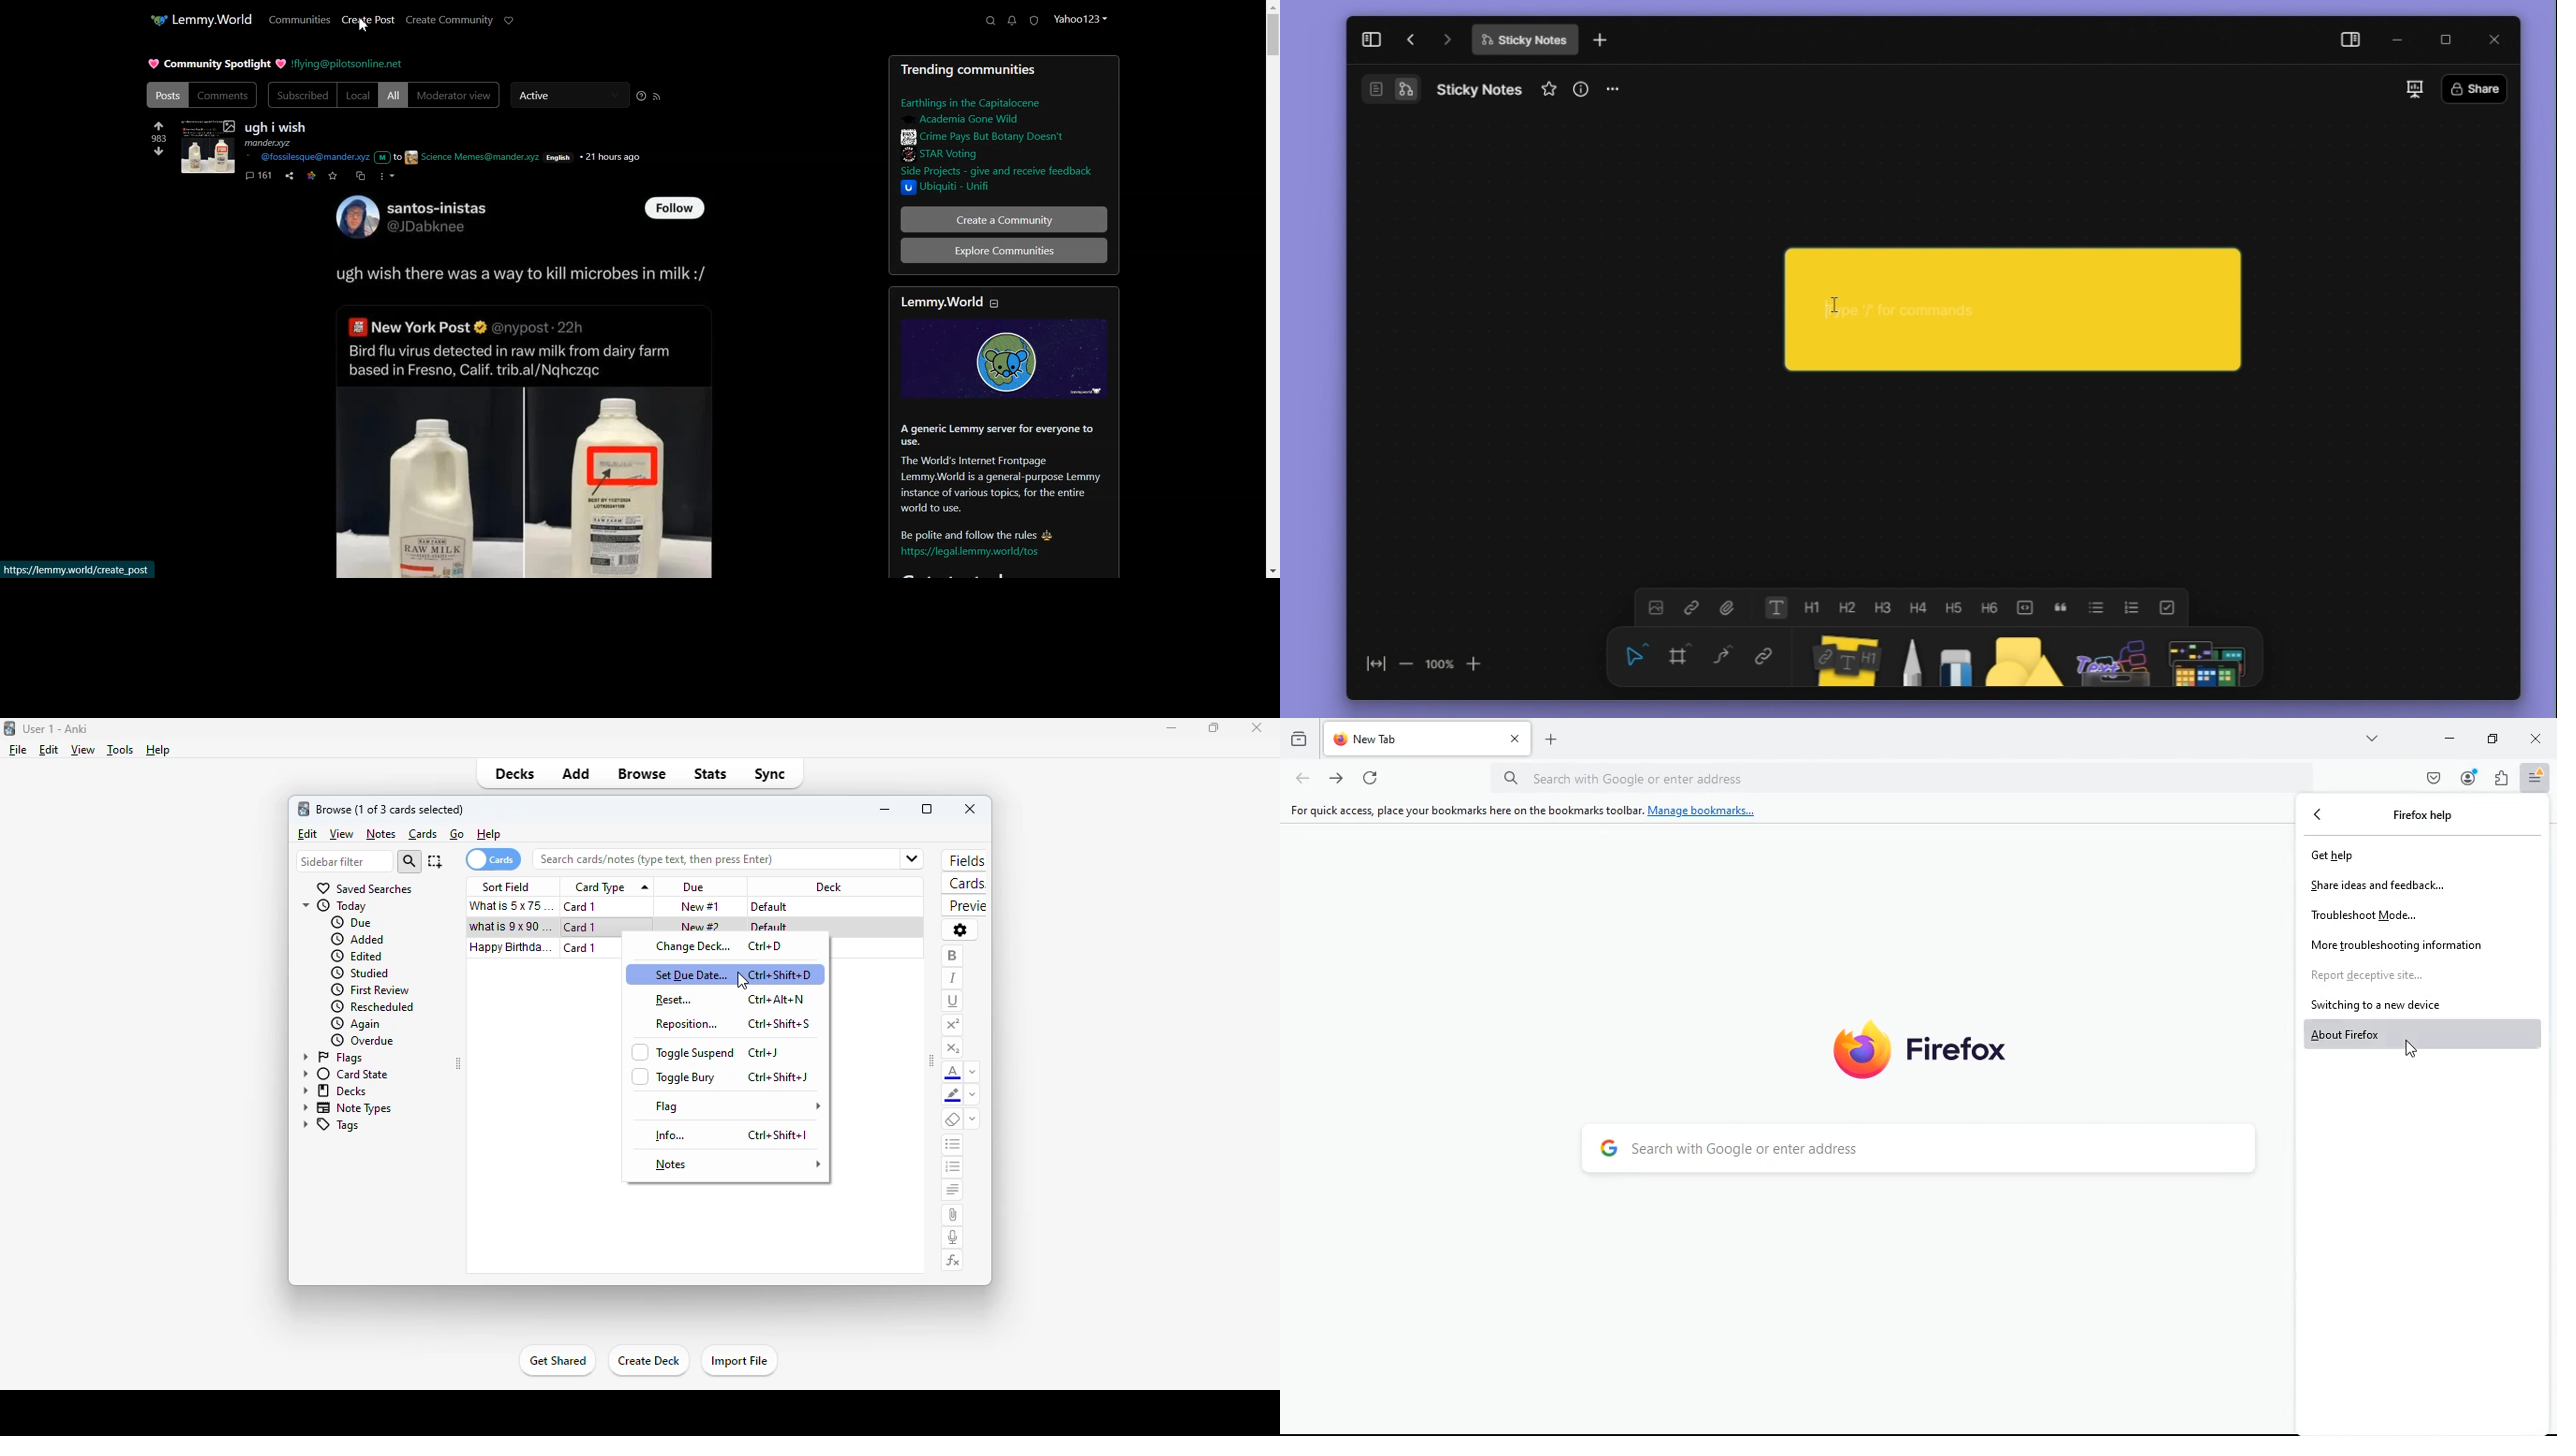 The image size is (2576, 1456). What do you see at coordinates (726, 1077) in the screenshot?
I see `toggle bury  Ctrl + Shif + J` at bounding box center [726, 1077].